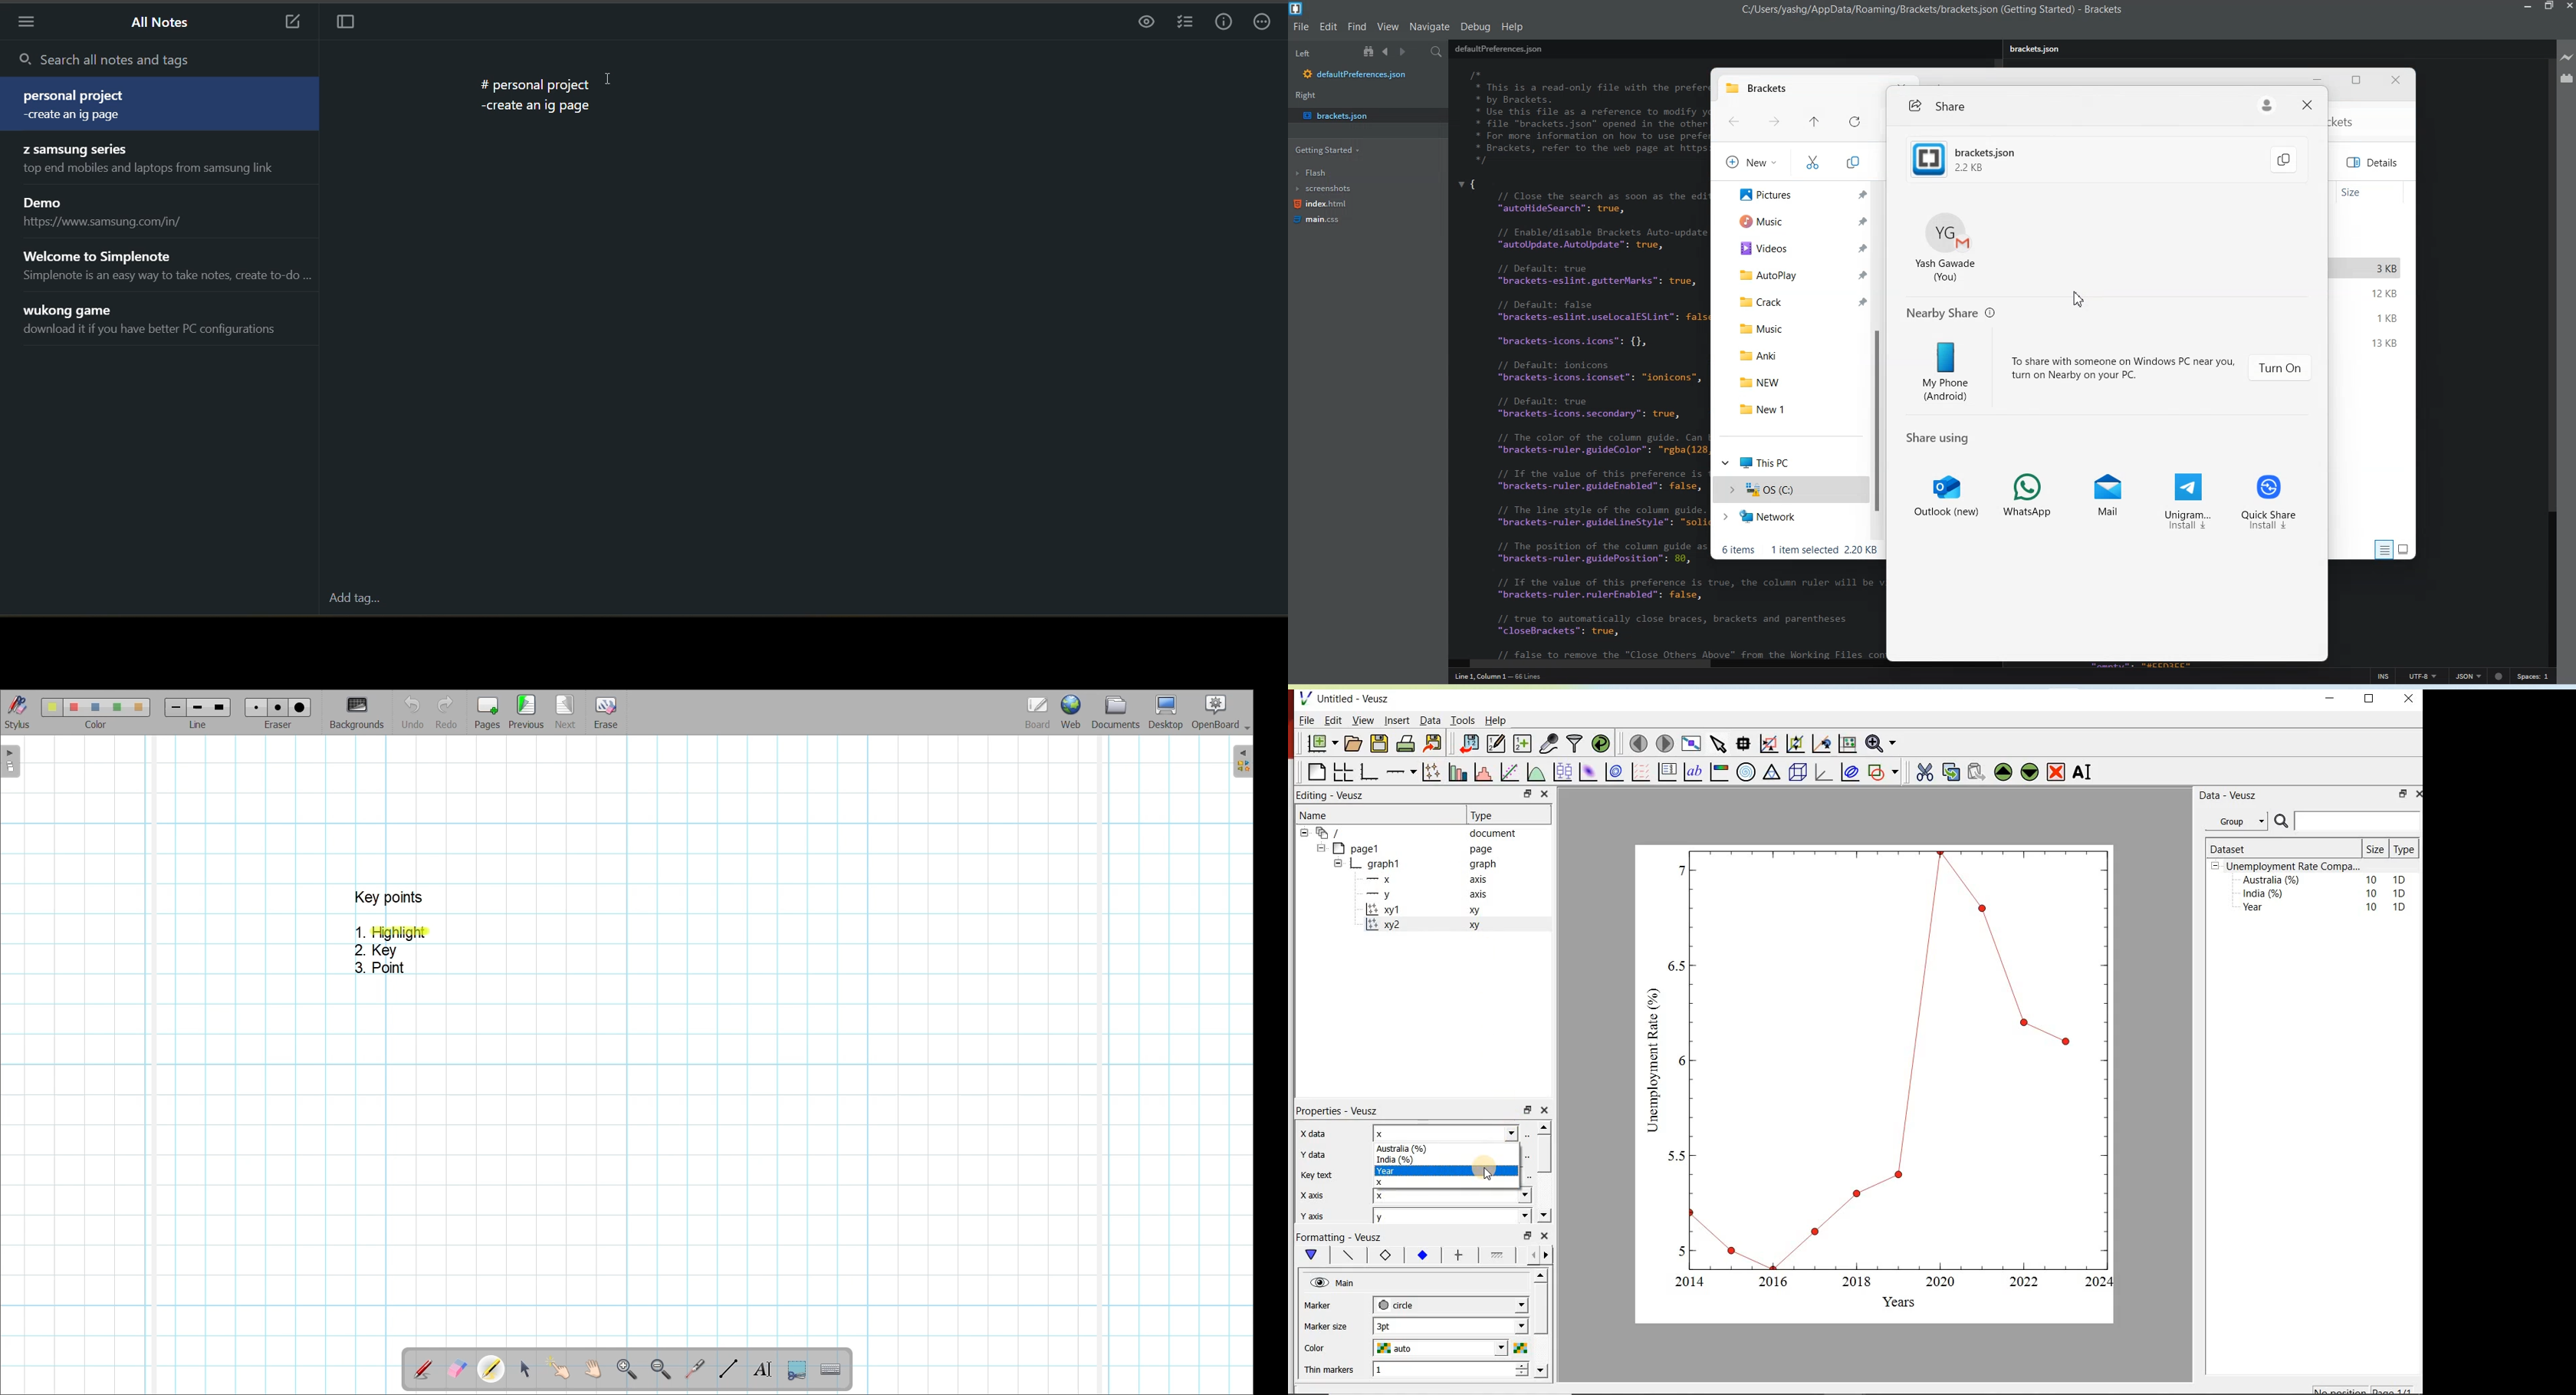 The image size is (2576, 1400). What do you see at coordinates (278, 707) in the screenshot?
I see `eraser 2` at bounding box center [278, 707].